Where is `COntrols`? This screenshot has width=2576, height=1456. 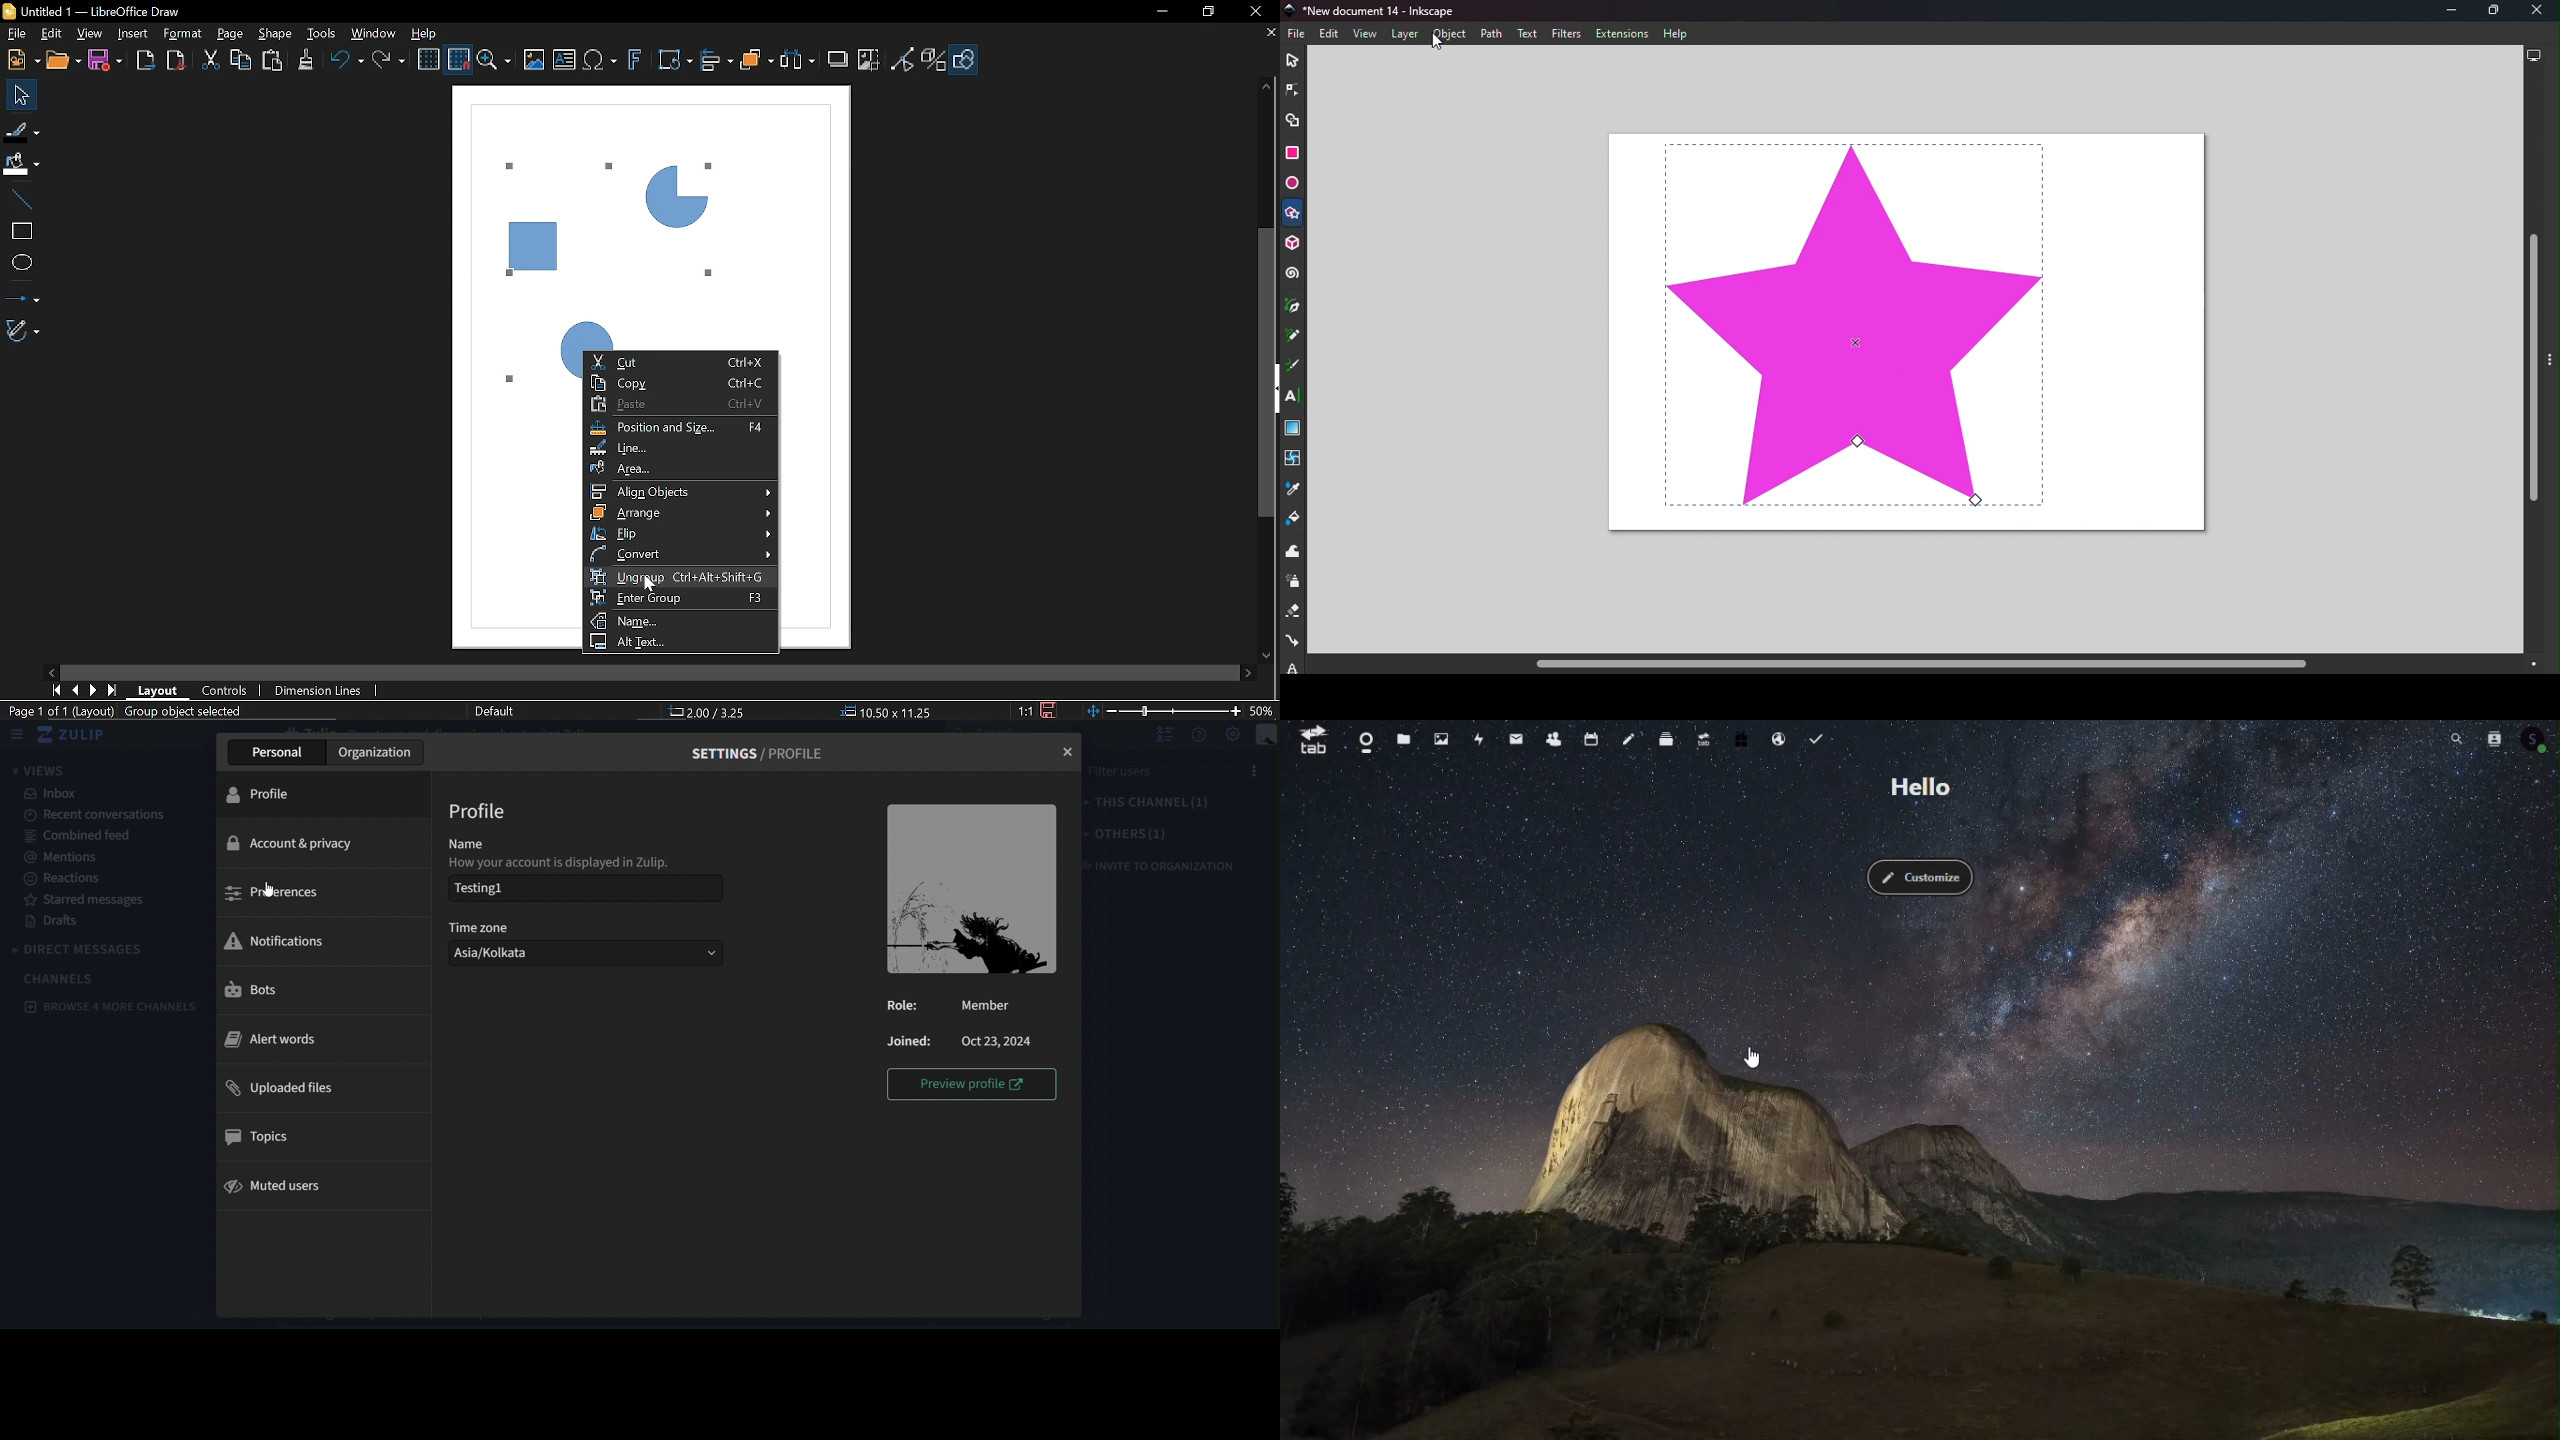
COntrols is located at coordinates (225, 691).